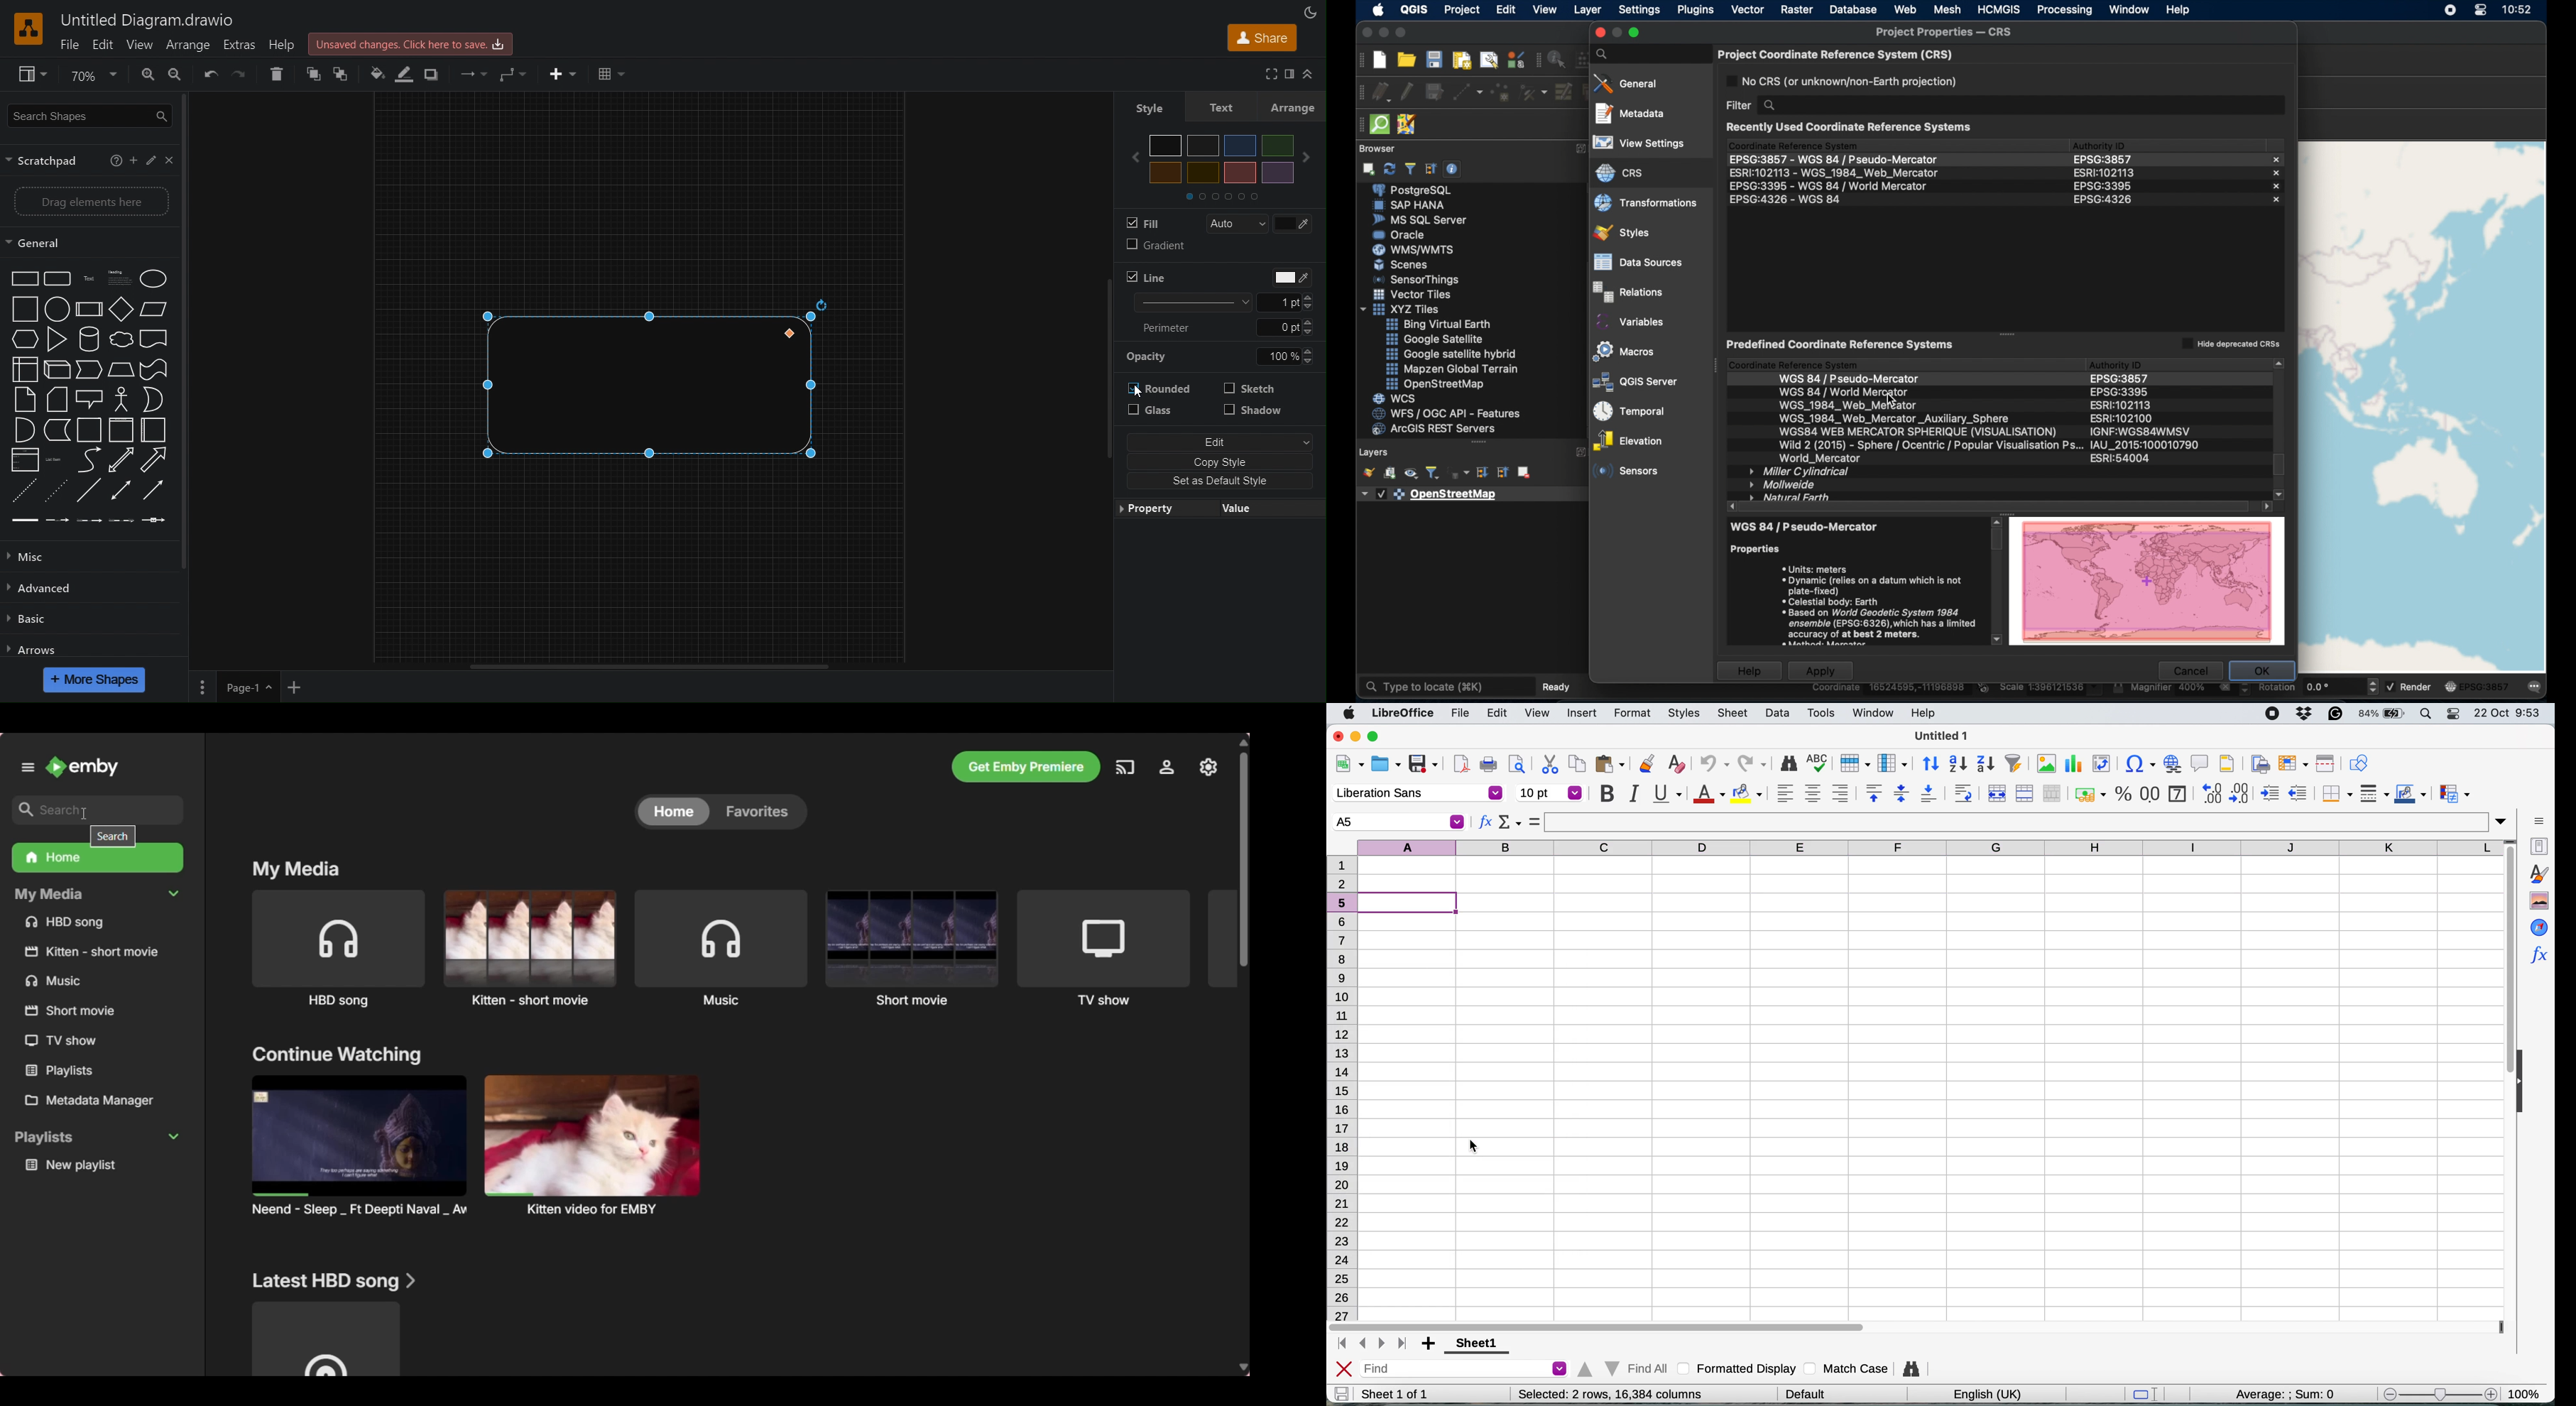 Image resolution: width=2576 pixels, height=1428 pixels. What do you see at coordinates (1371, 1344) in the screenshot?
I see `navigate between sheets` at bounding box center [1371, 1344].